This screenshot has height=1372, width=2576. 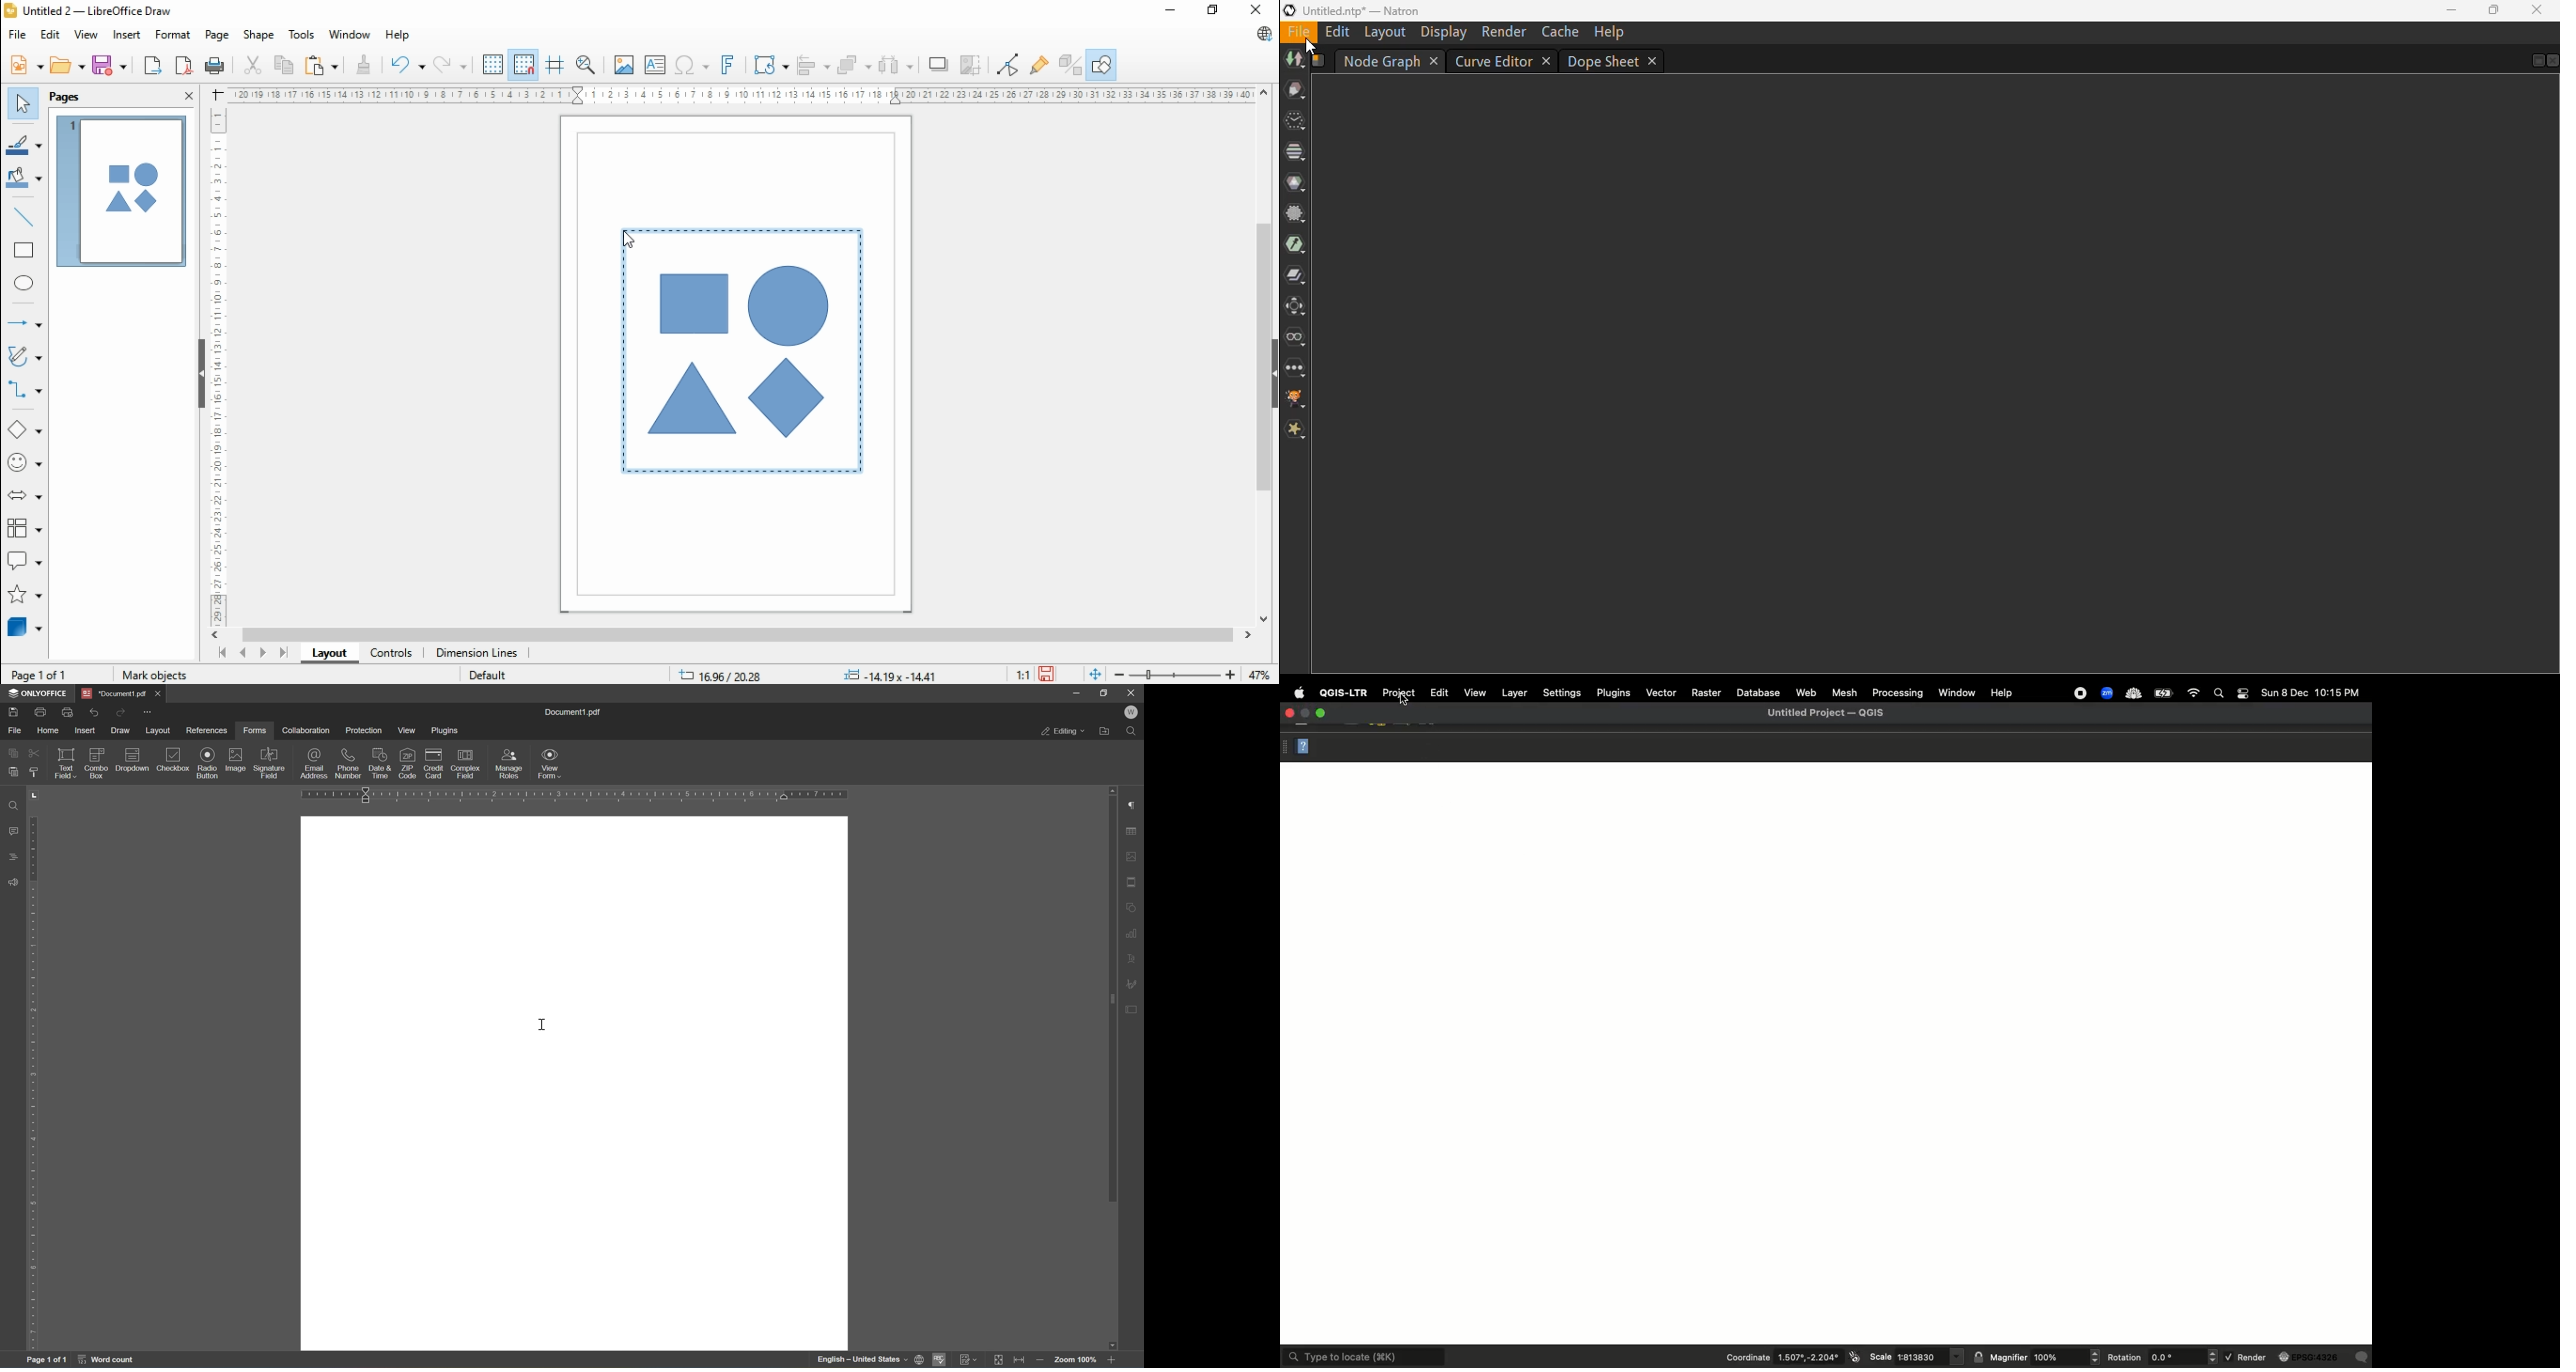 I want to click on copy, so click(x=285, y=63).